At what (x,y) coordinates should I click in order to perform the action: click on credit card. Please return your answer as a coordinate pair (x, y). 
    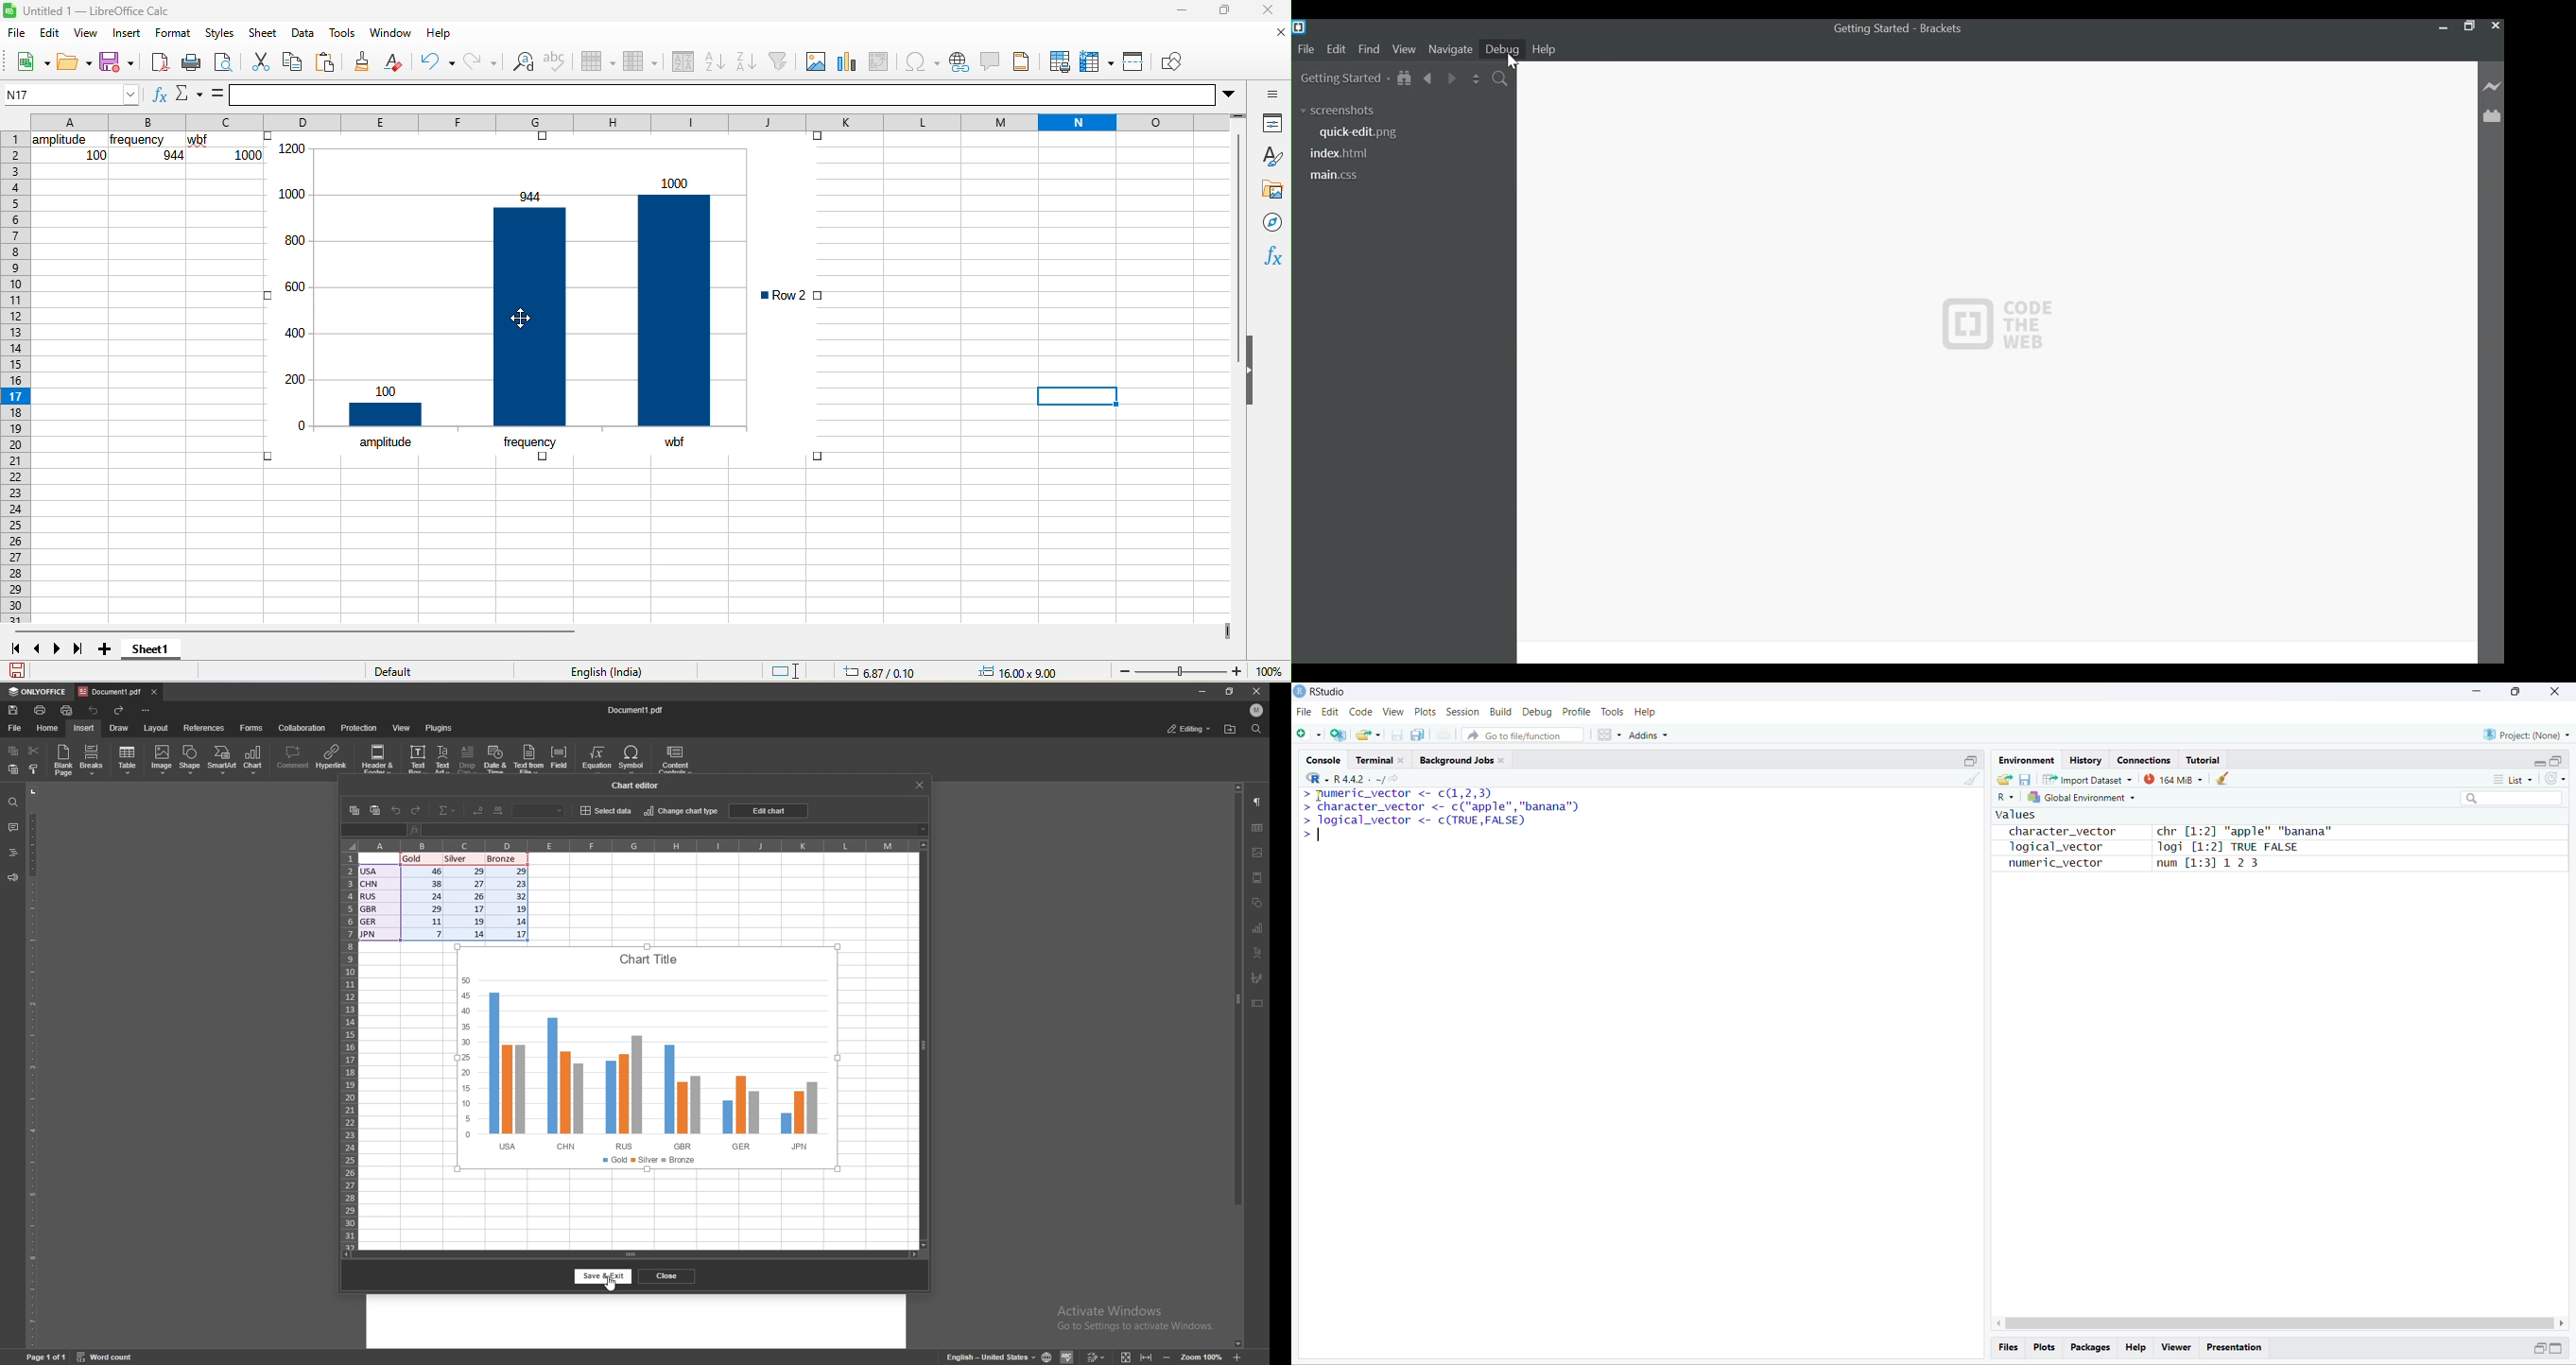
    Looking at the image, I should click on (416, 760).